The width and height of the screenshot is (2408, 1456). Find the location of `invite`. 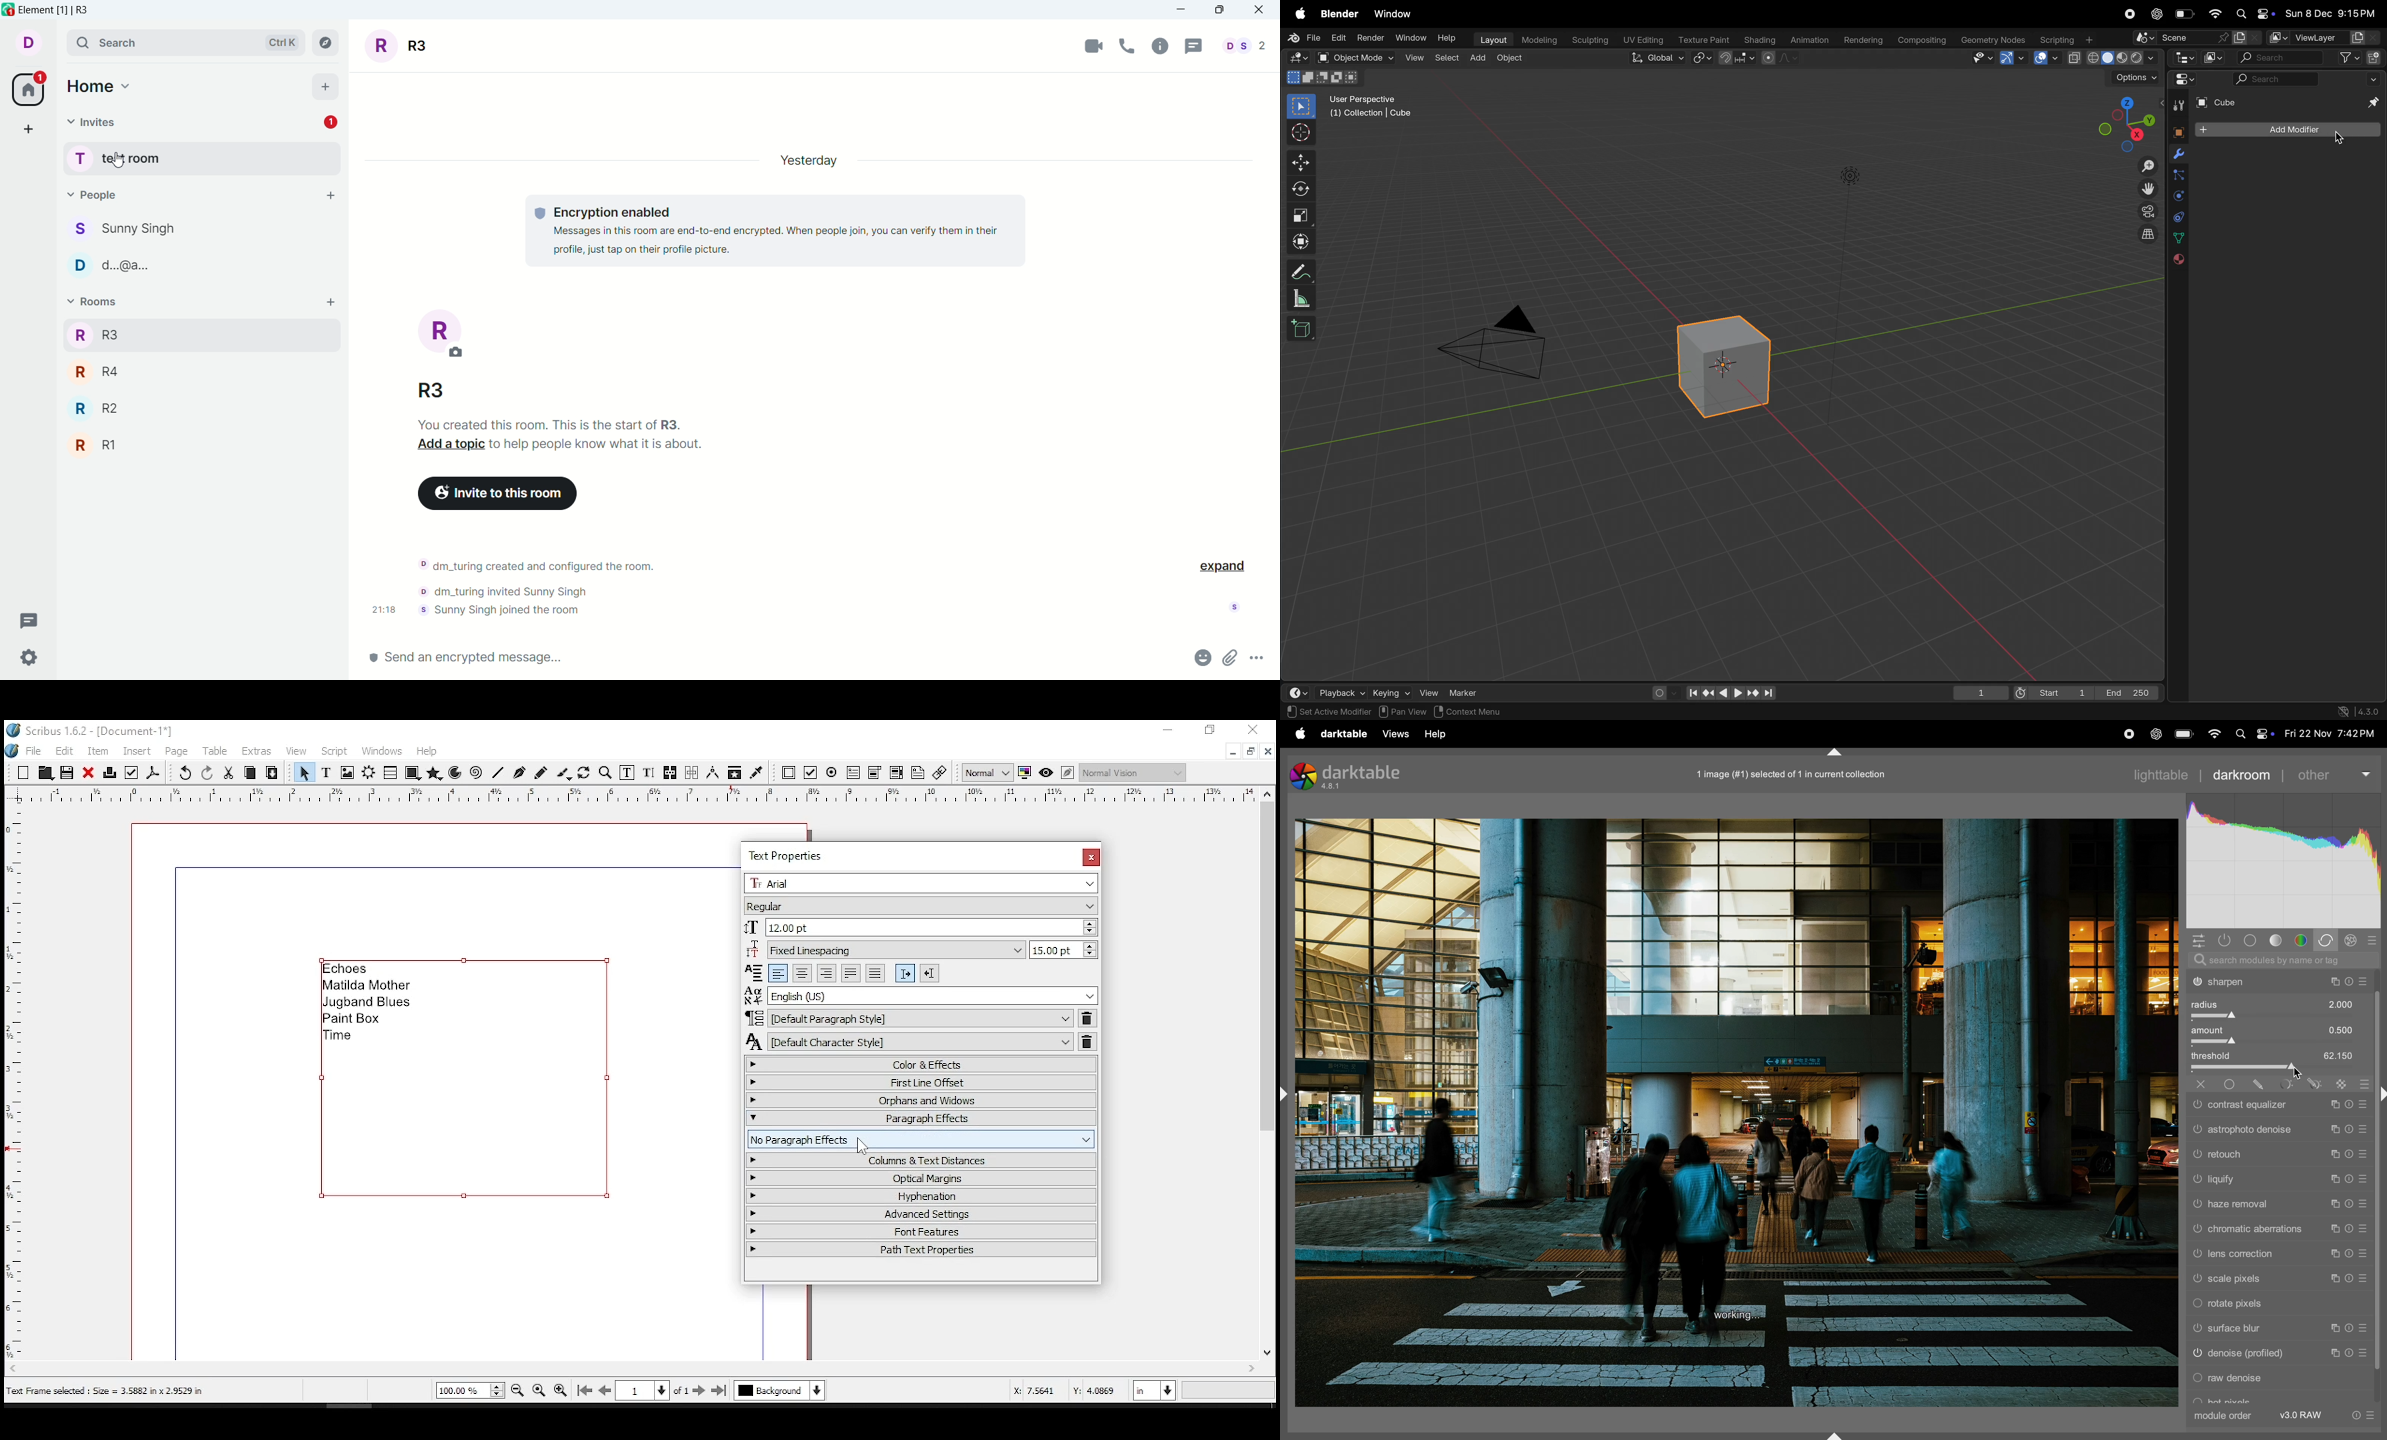

invite is located at coordinates (93, 123).